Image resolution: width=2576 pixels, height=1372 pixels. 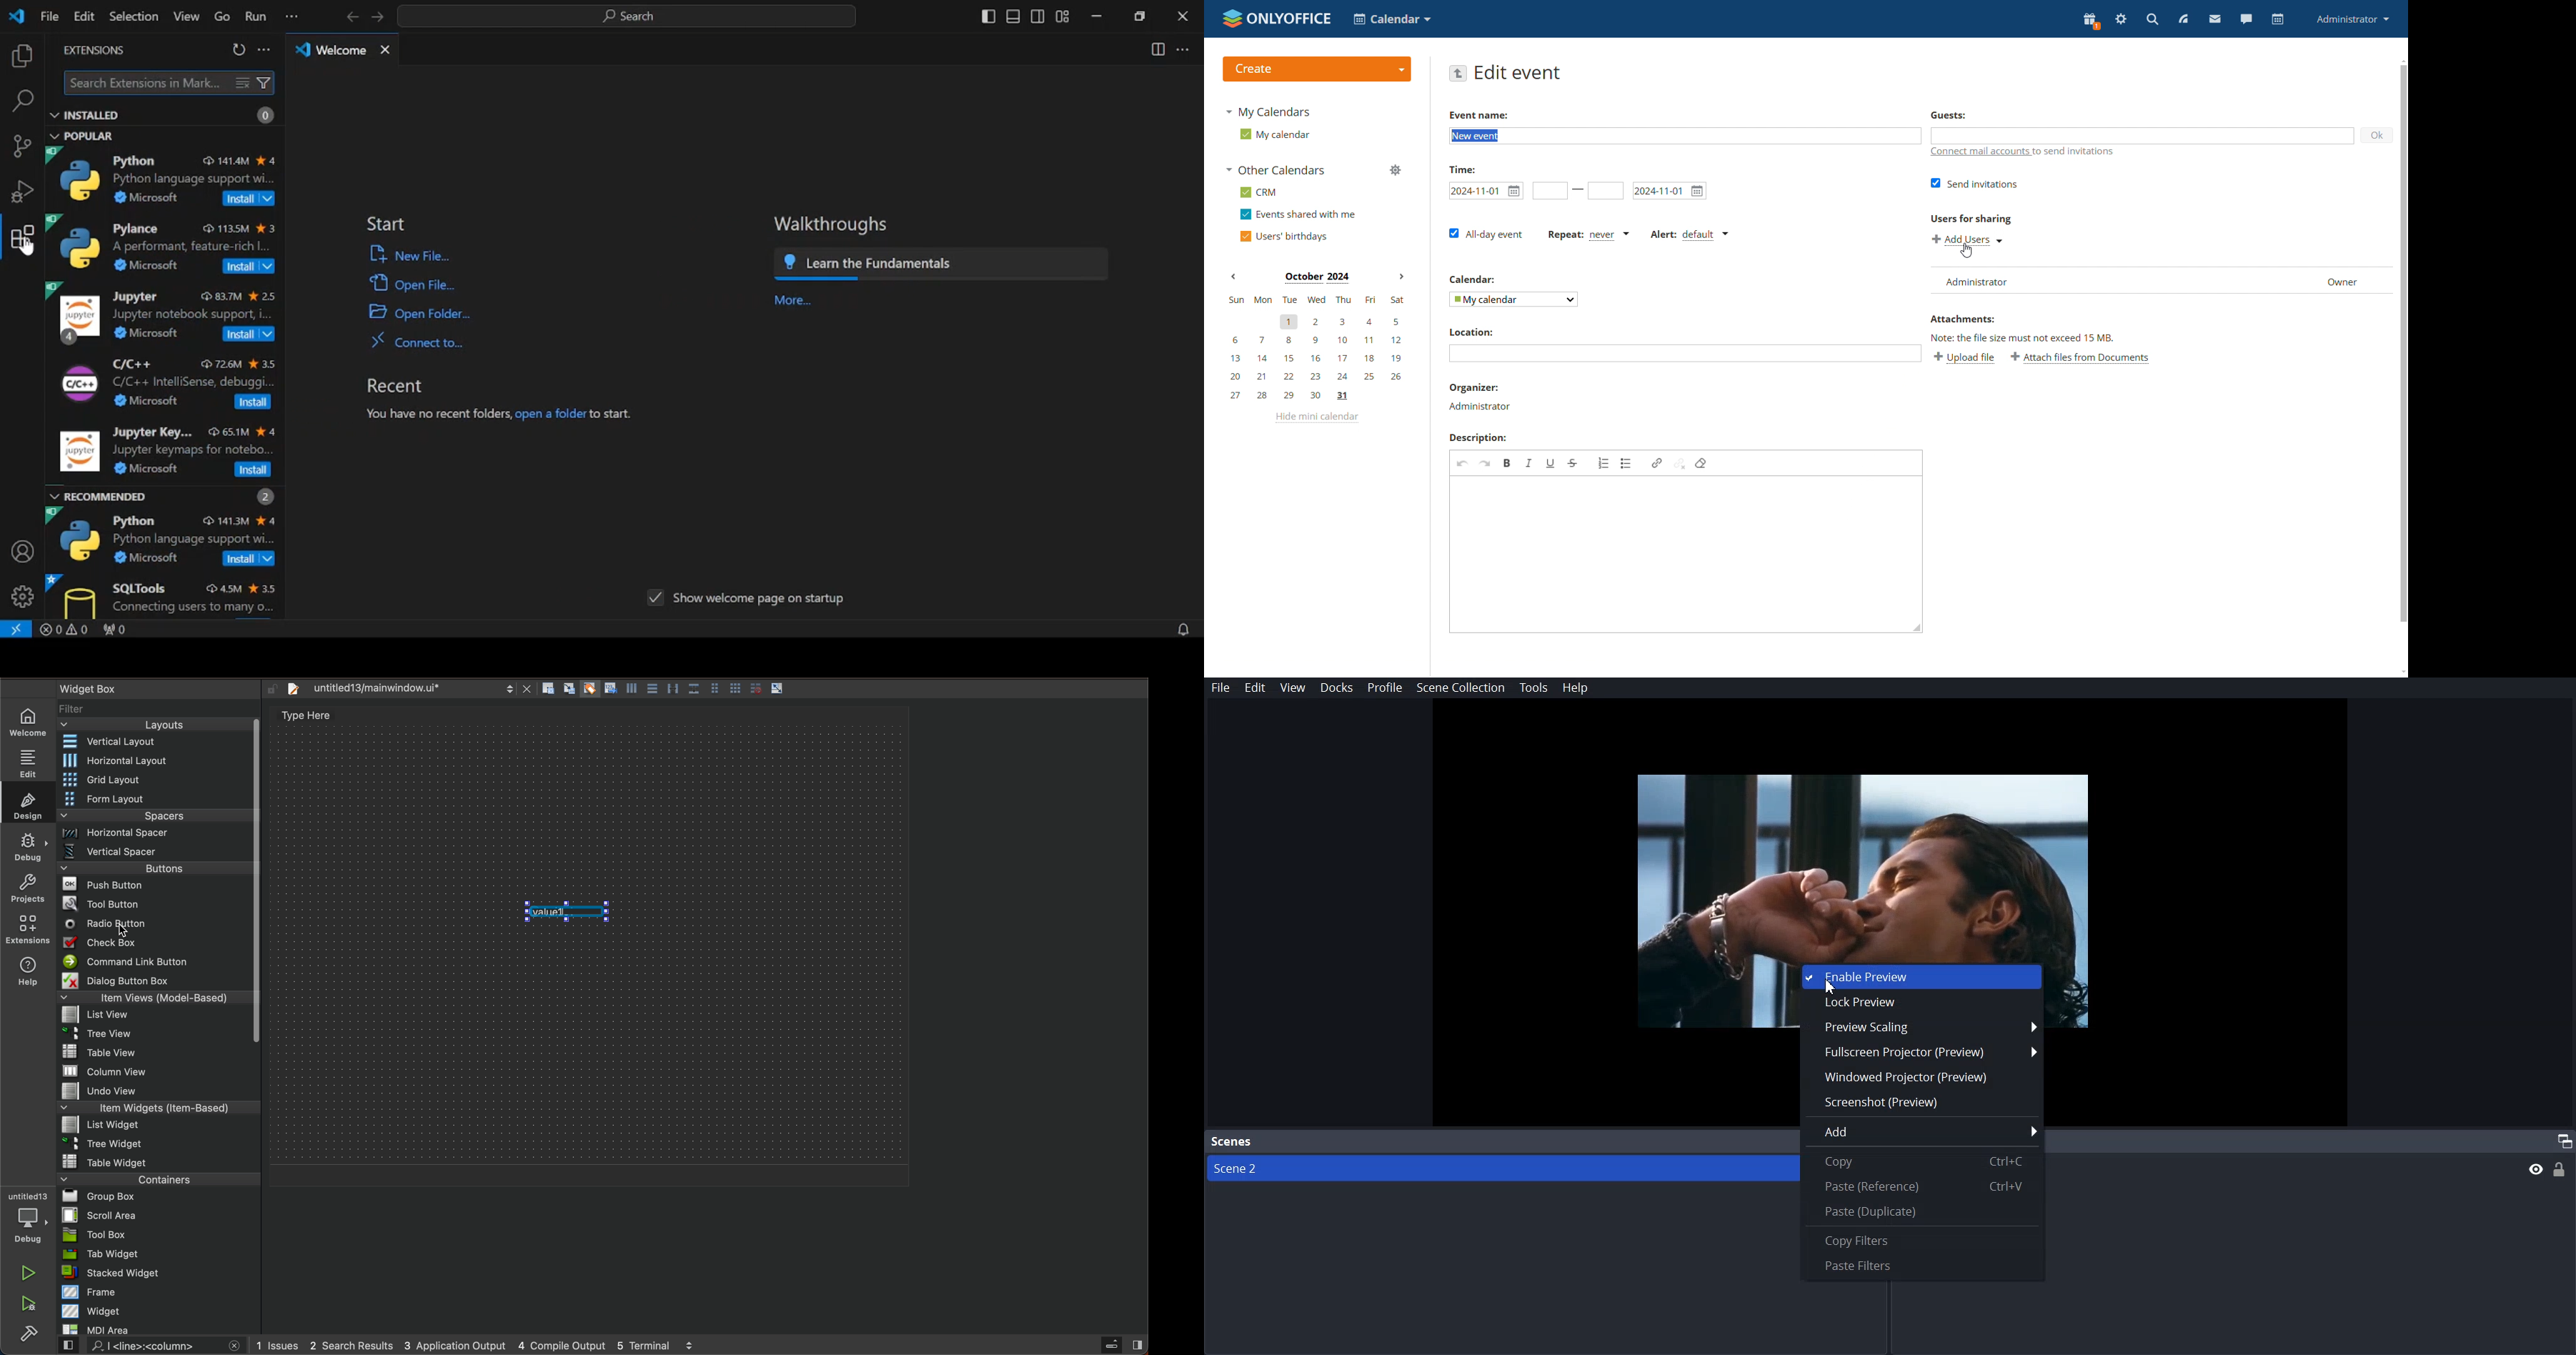 I want to click on Vertical layout , so click(x=157, y=743).